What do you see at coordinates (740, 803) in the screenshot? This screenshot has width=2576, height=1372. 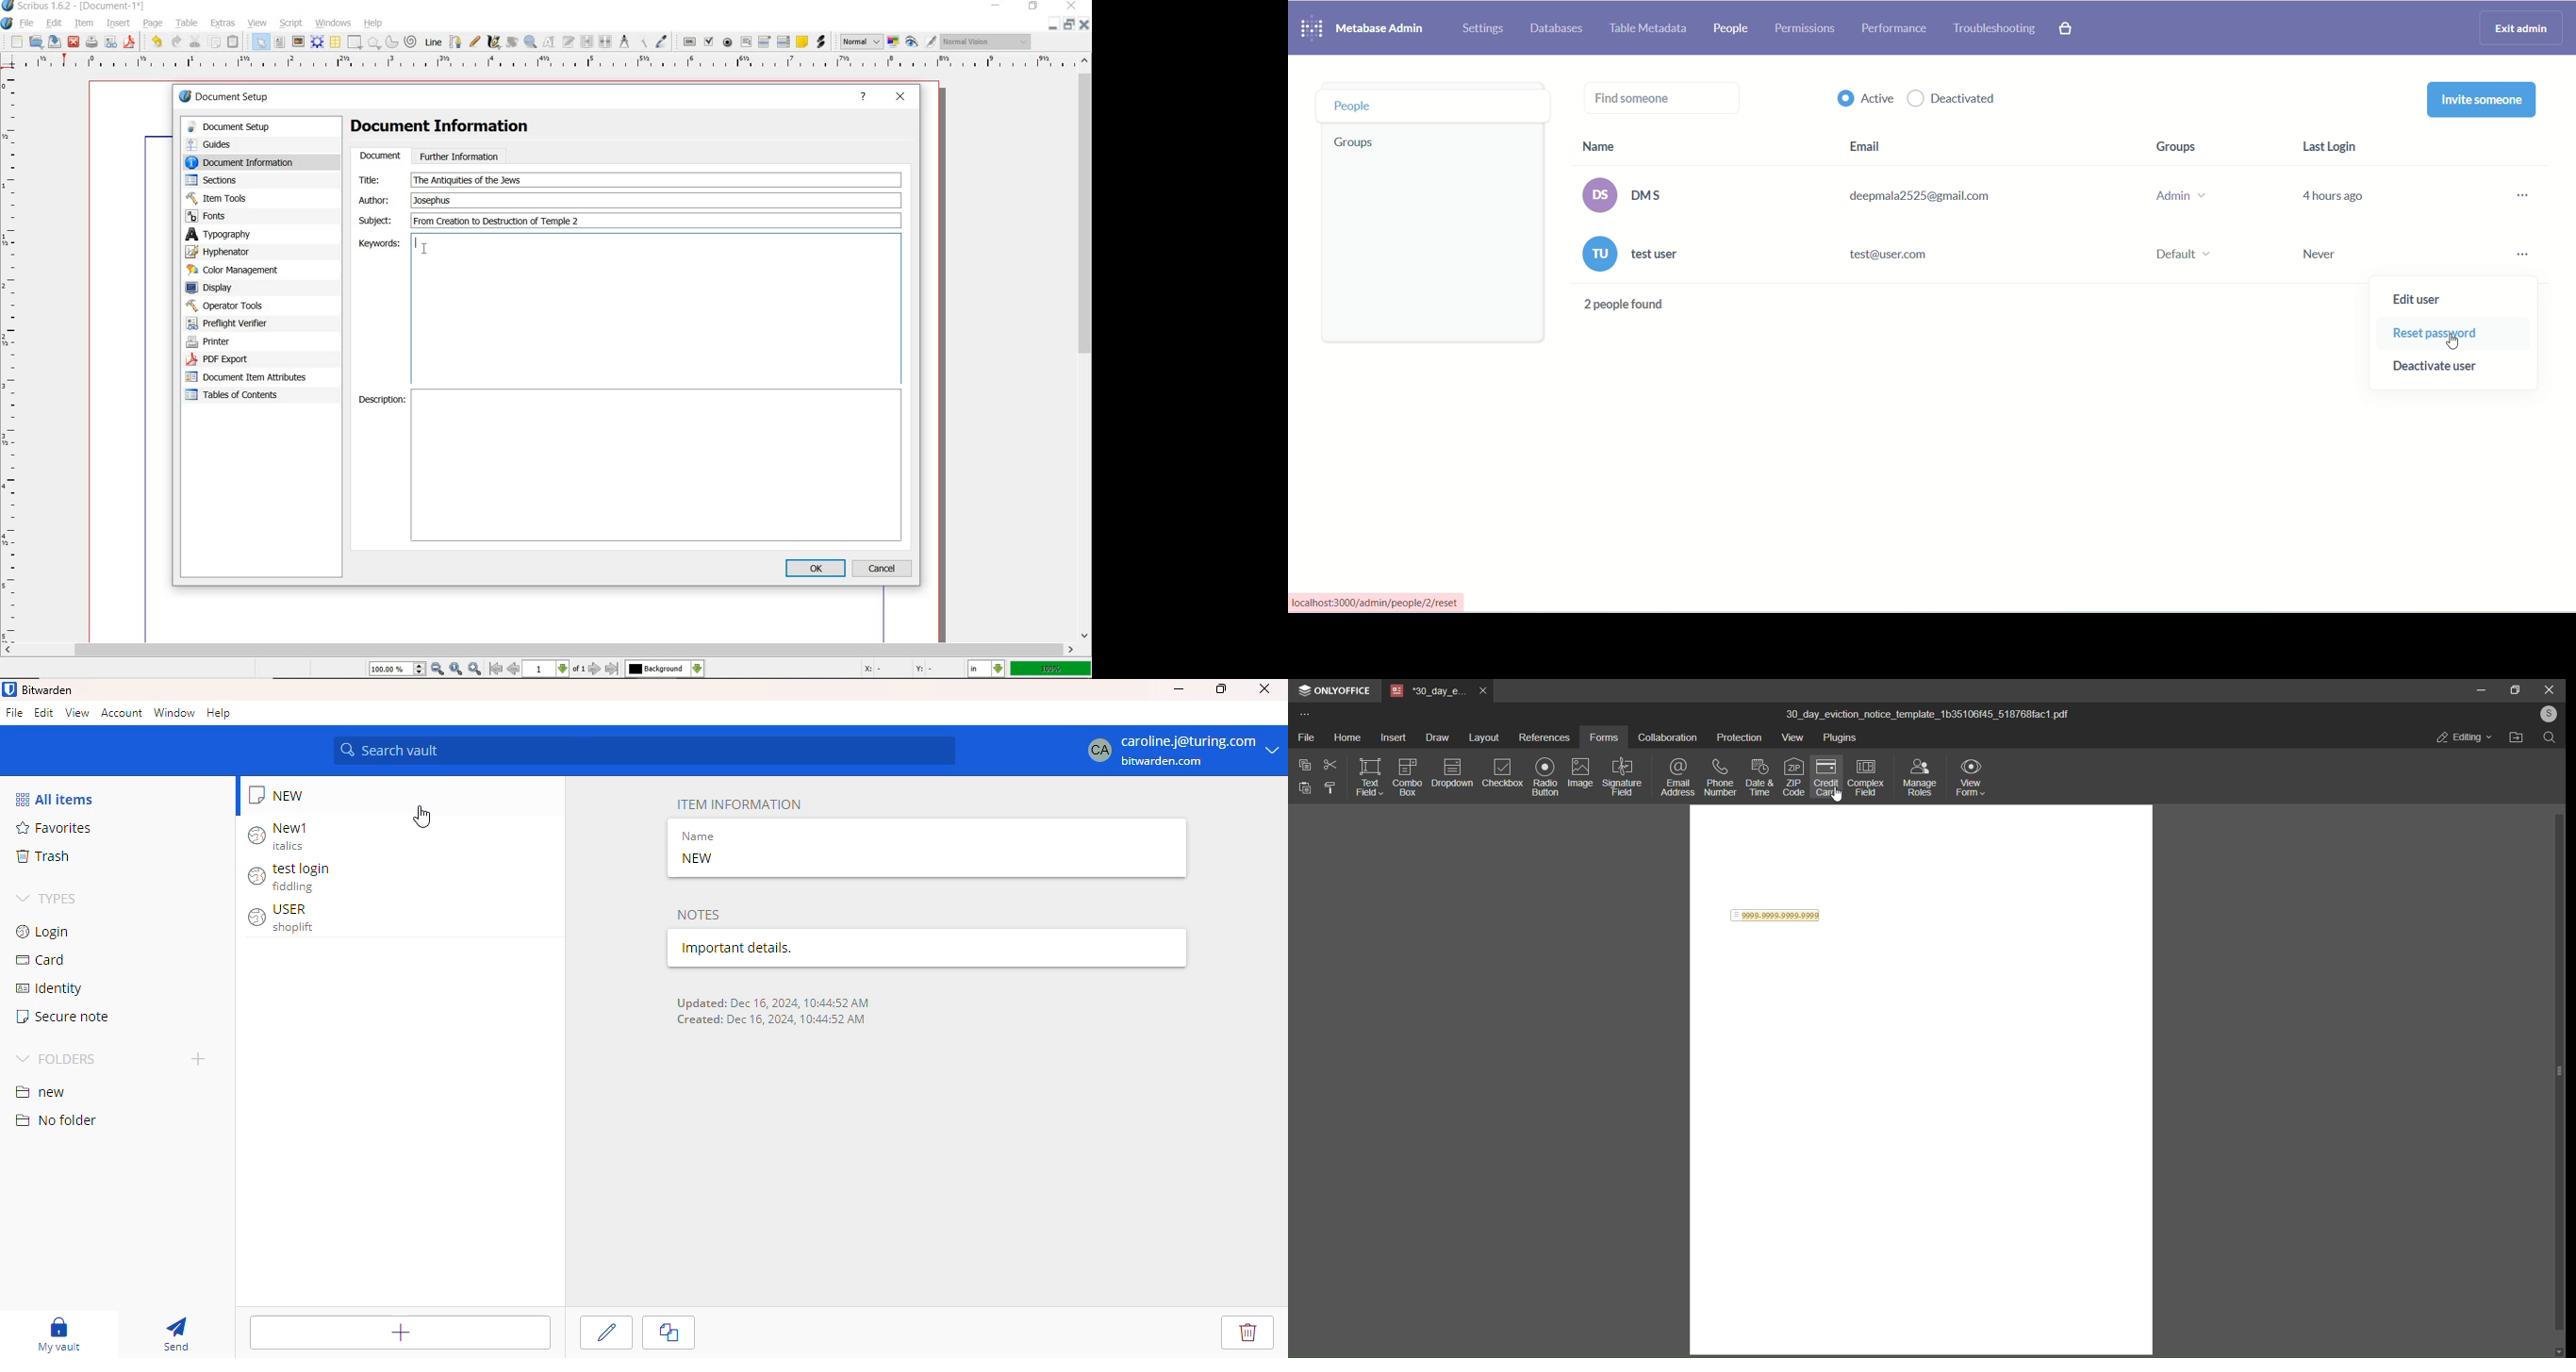 I see `item information` at bounding box center [740, 803].